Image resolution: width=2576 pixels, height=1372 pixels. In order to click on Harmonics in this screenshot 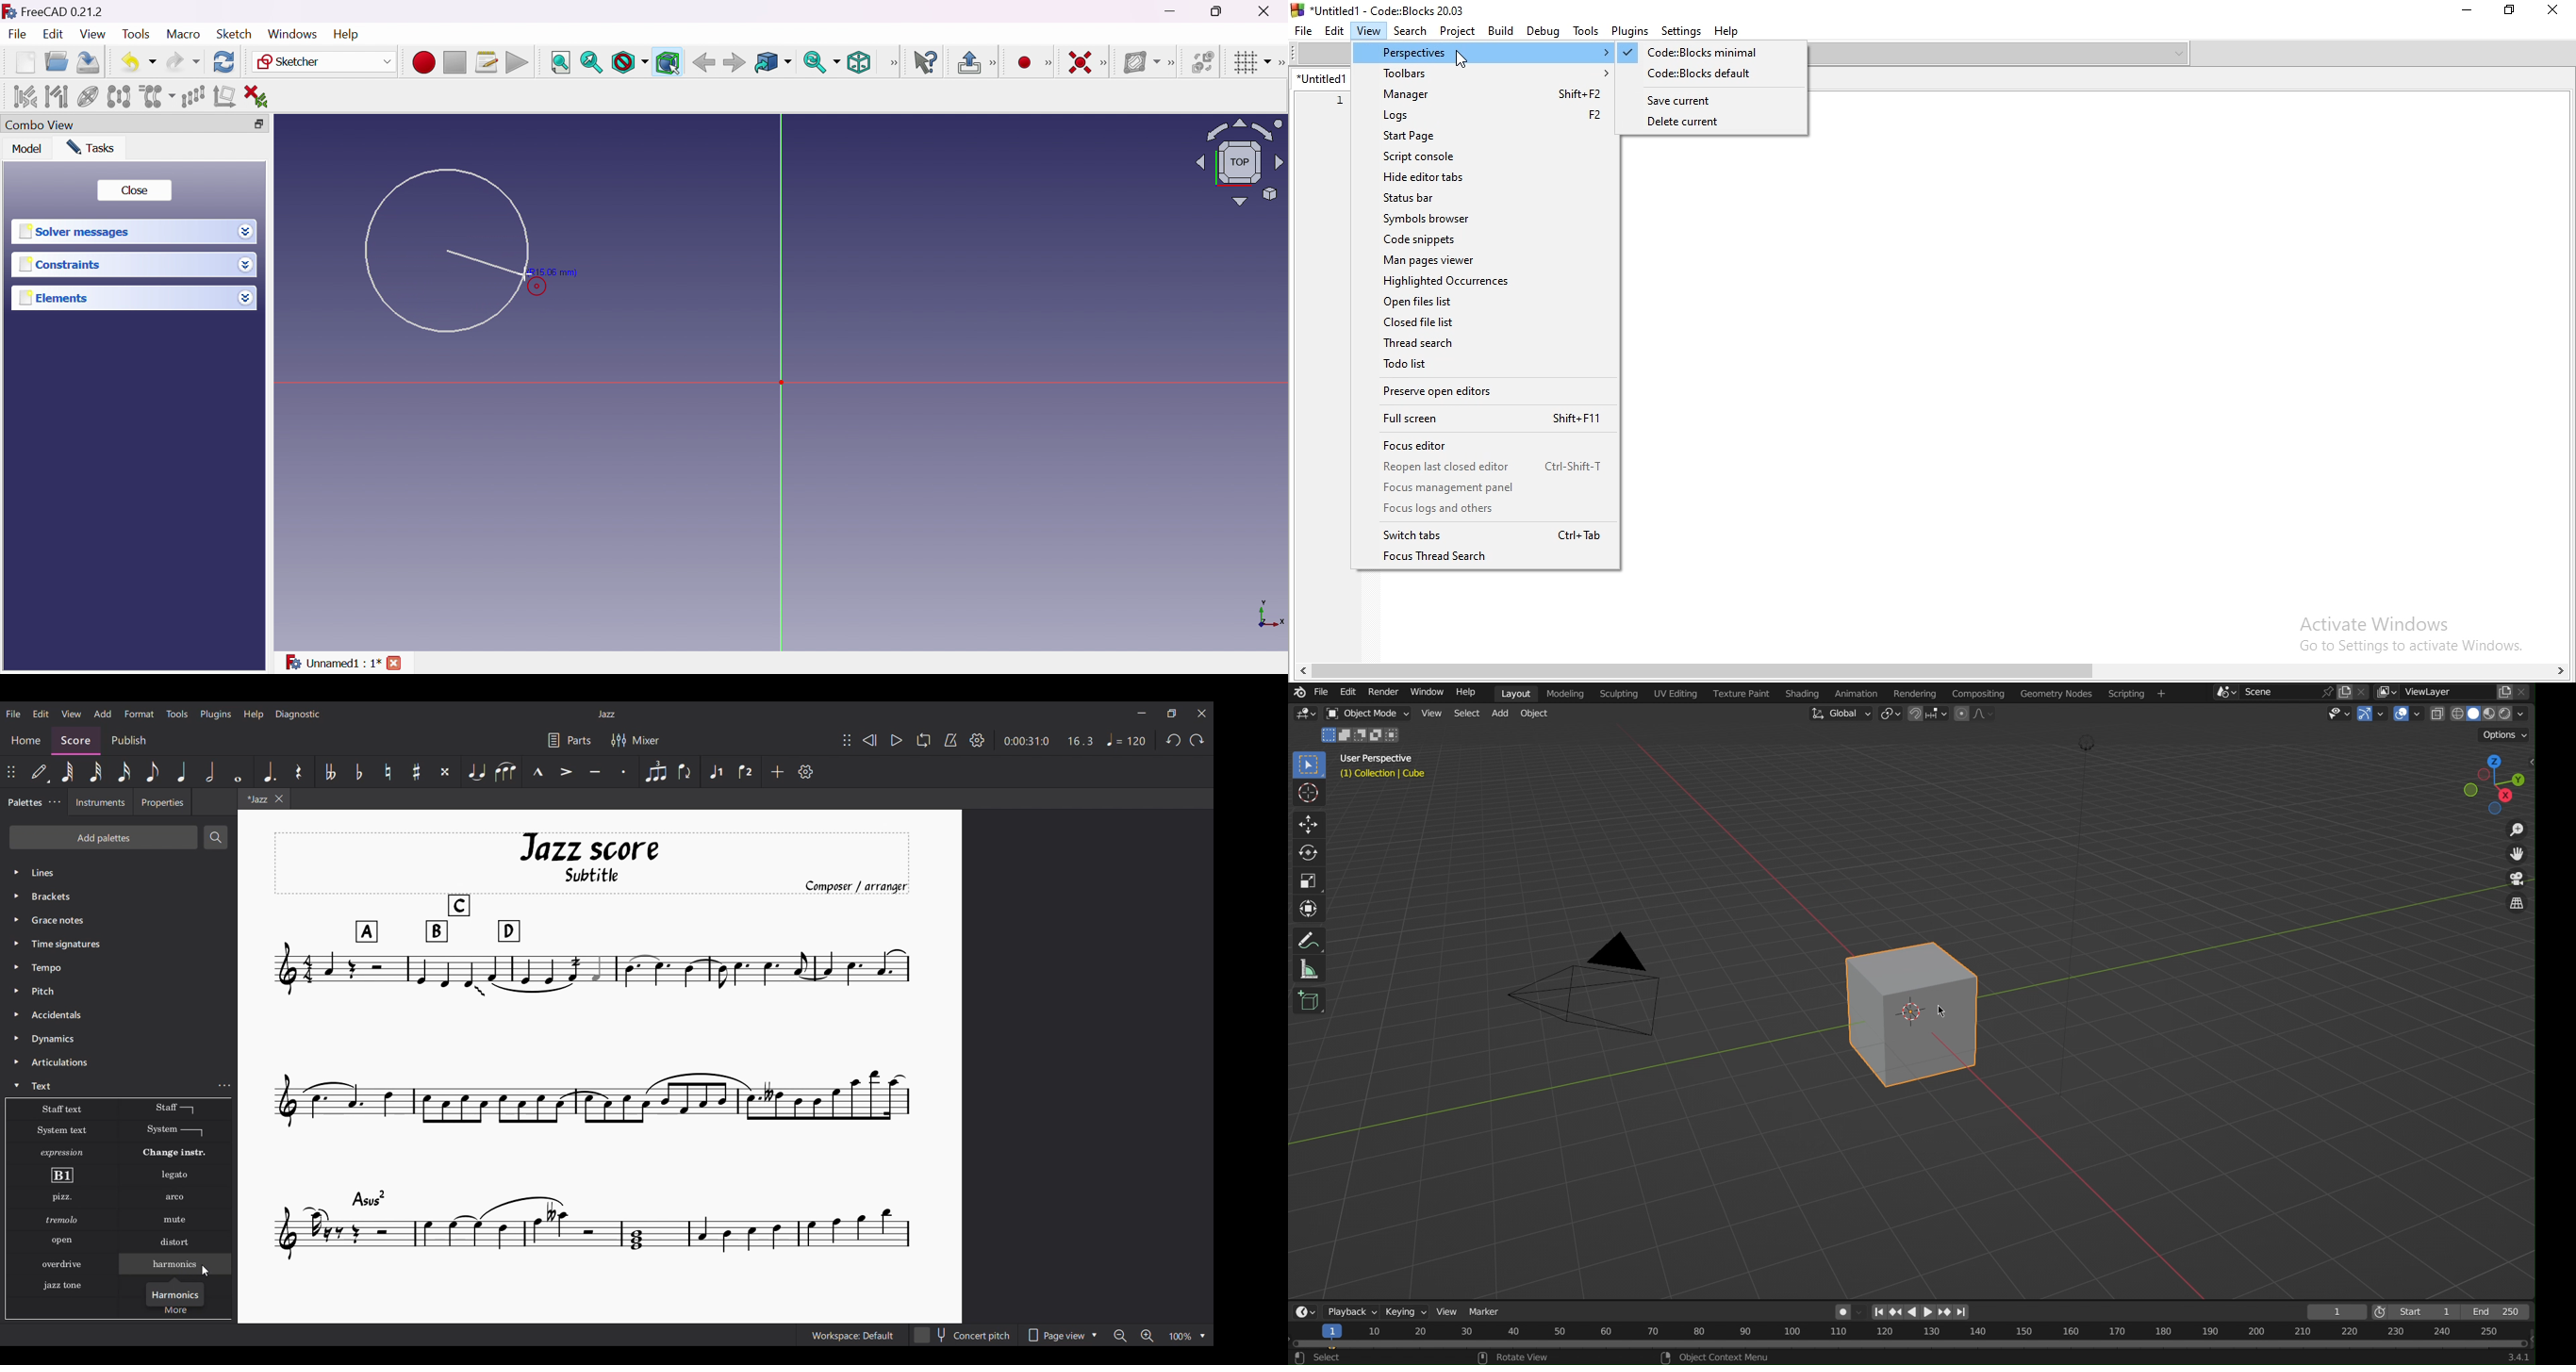, I will do `click(177, 1293)`.